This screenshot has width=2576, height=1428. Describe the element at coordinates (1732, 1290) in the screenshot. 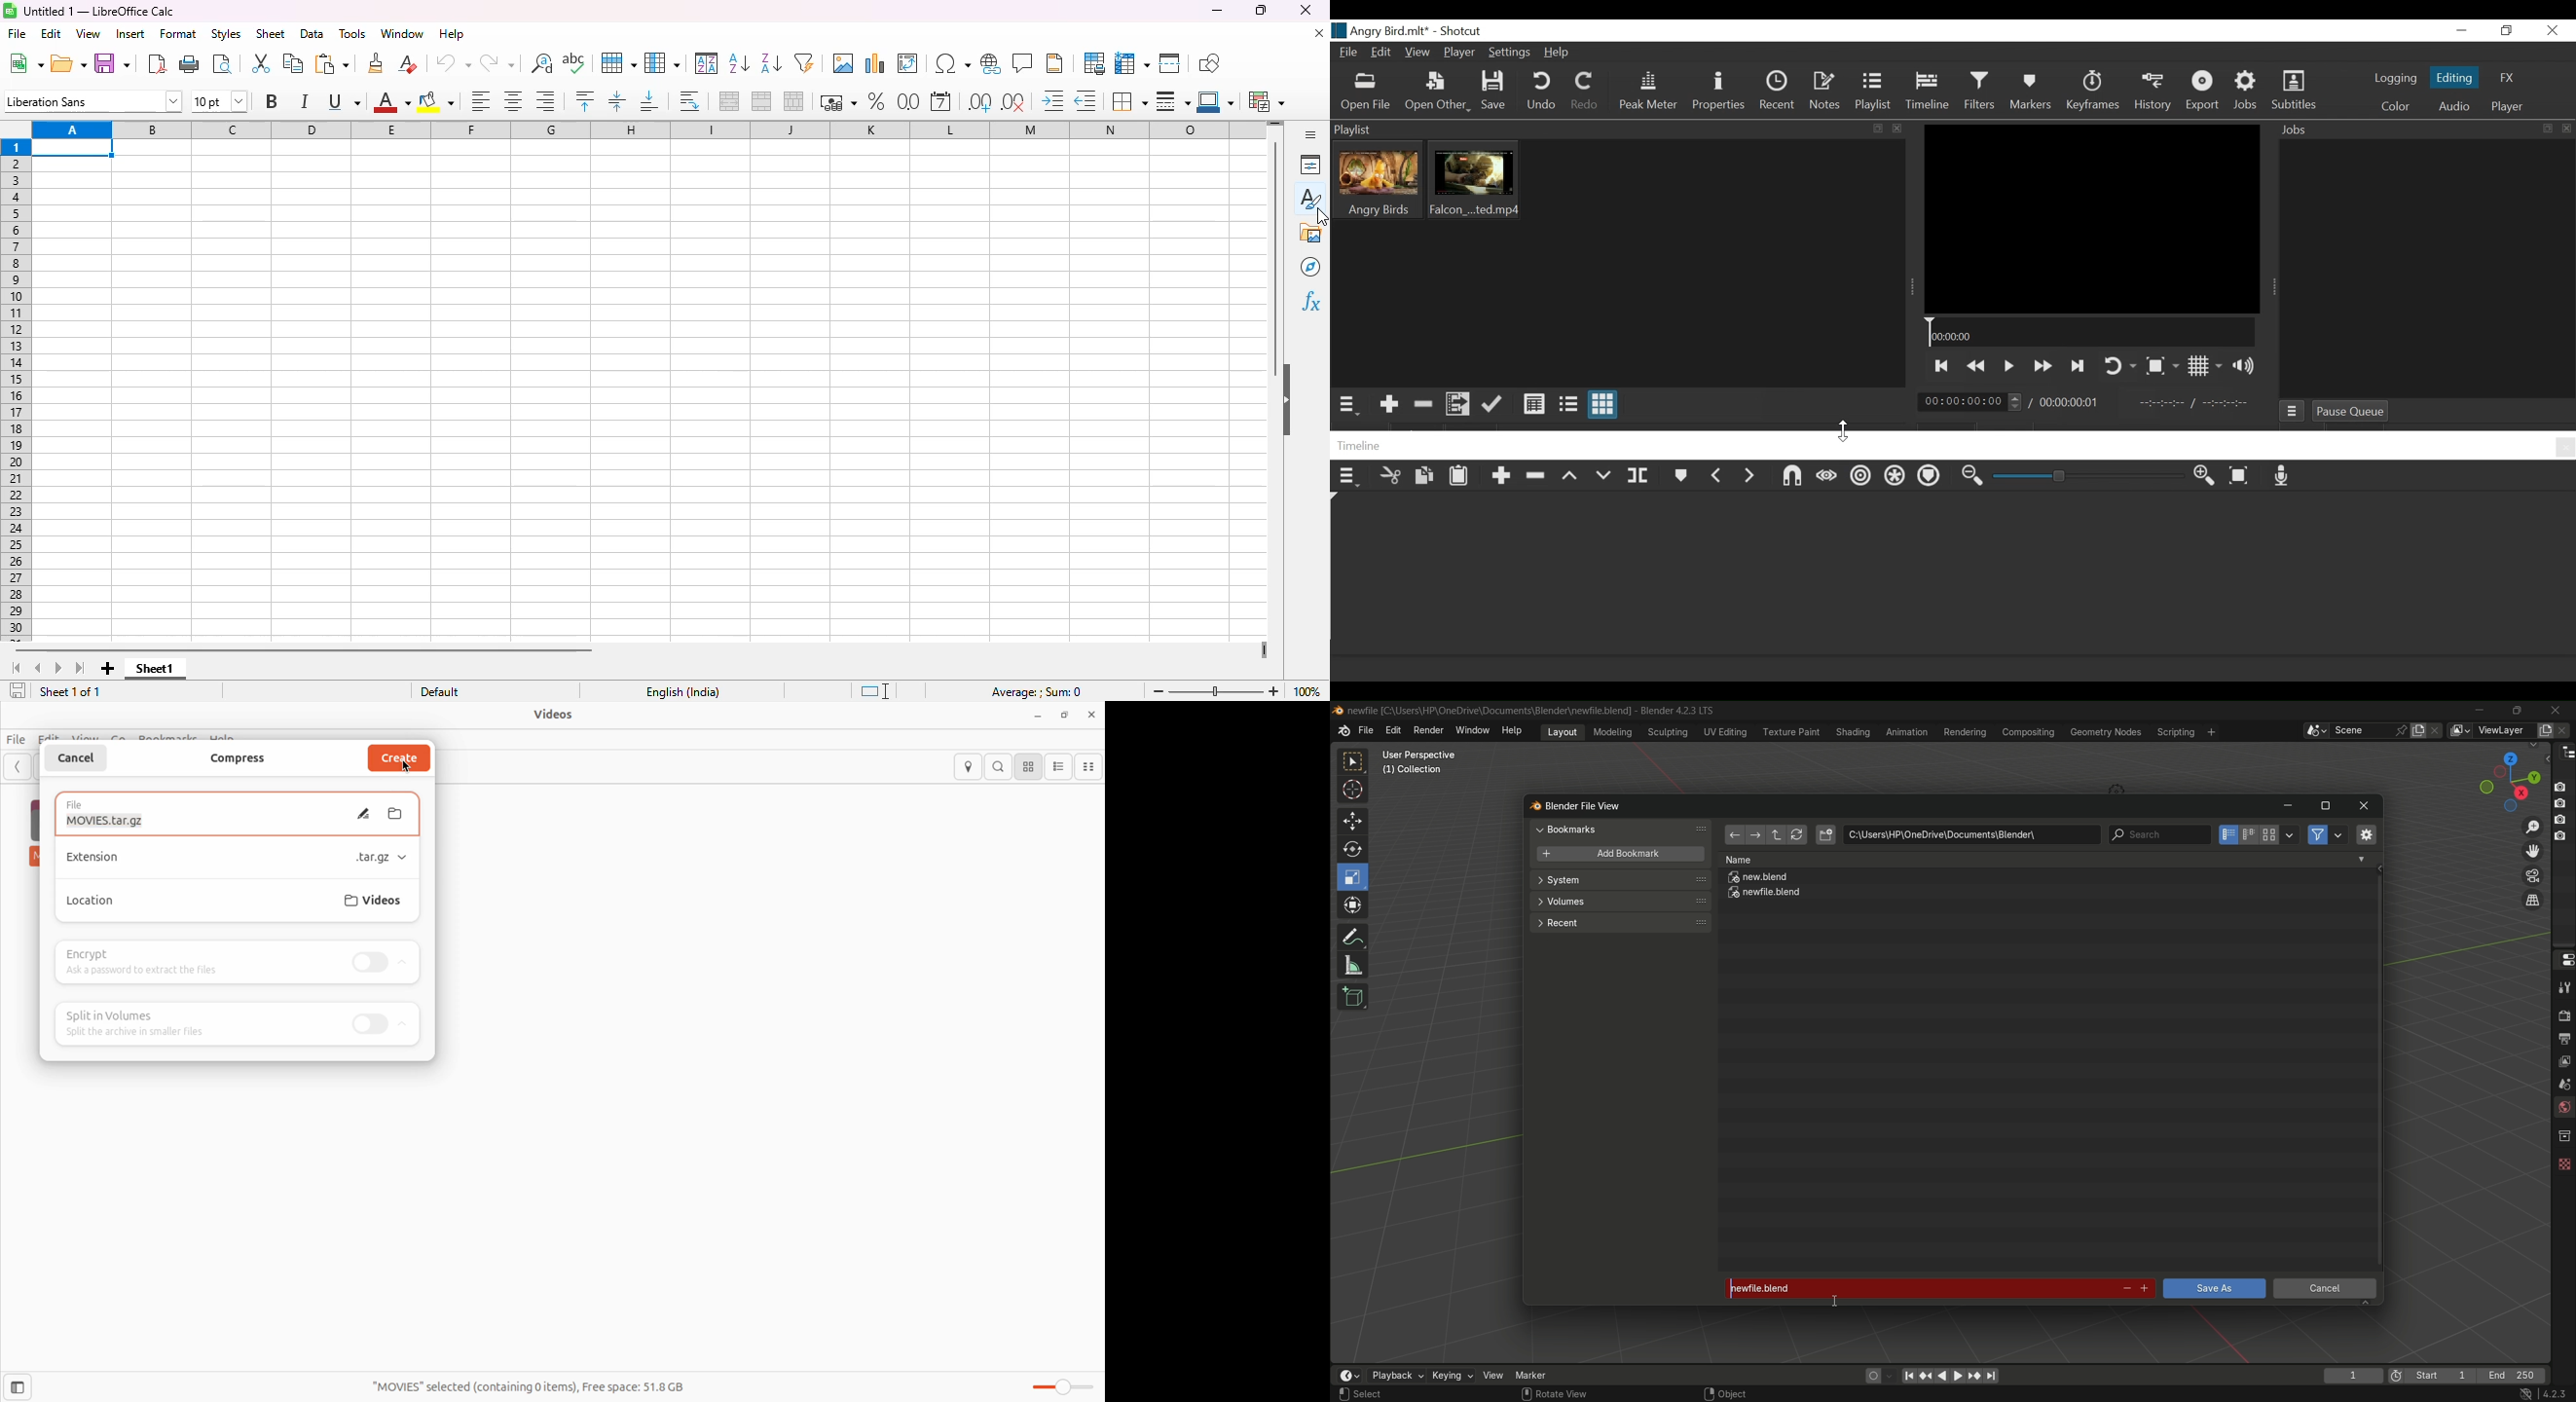

I see `cursor` at that location.